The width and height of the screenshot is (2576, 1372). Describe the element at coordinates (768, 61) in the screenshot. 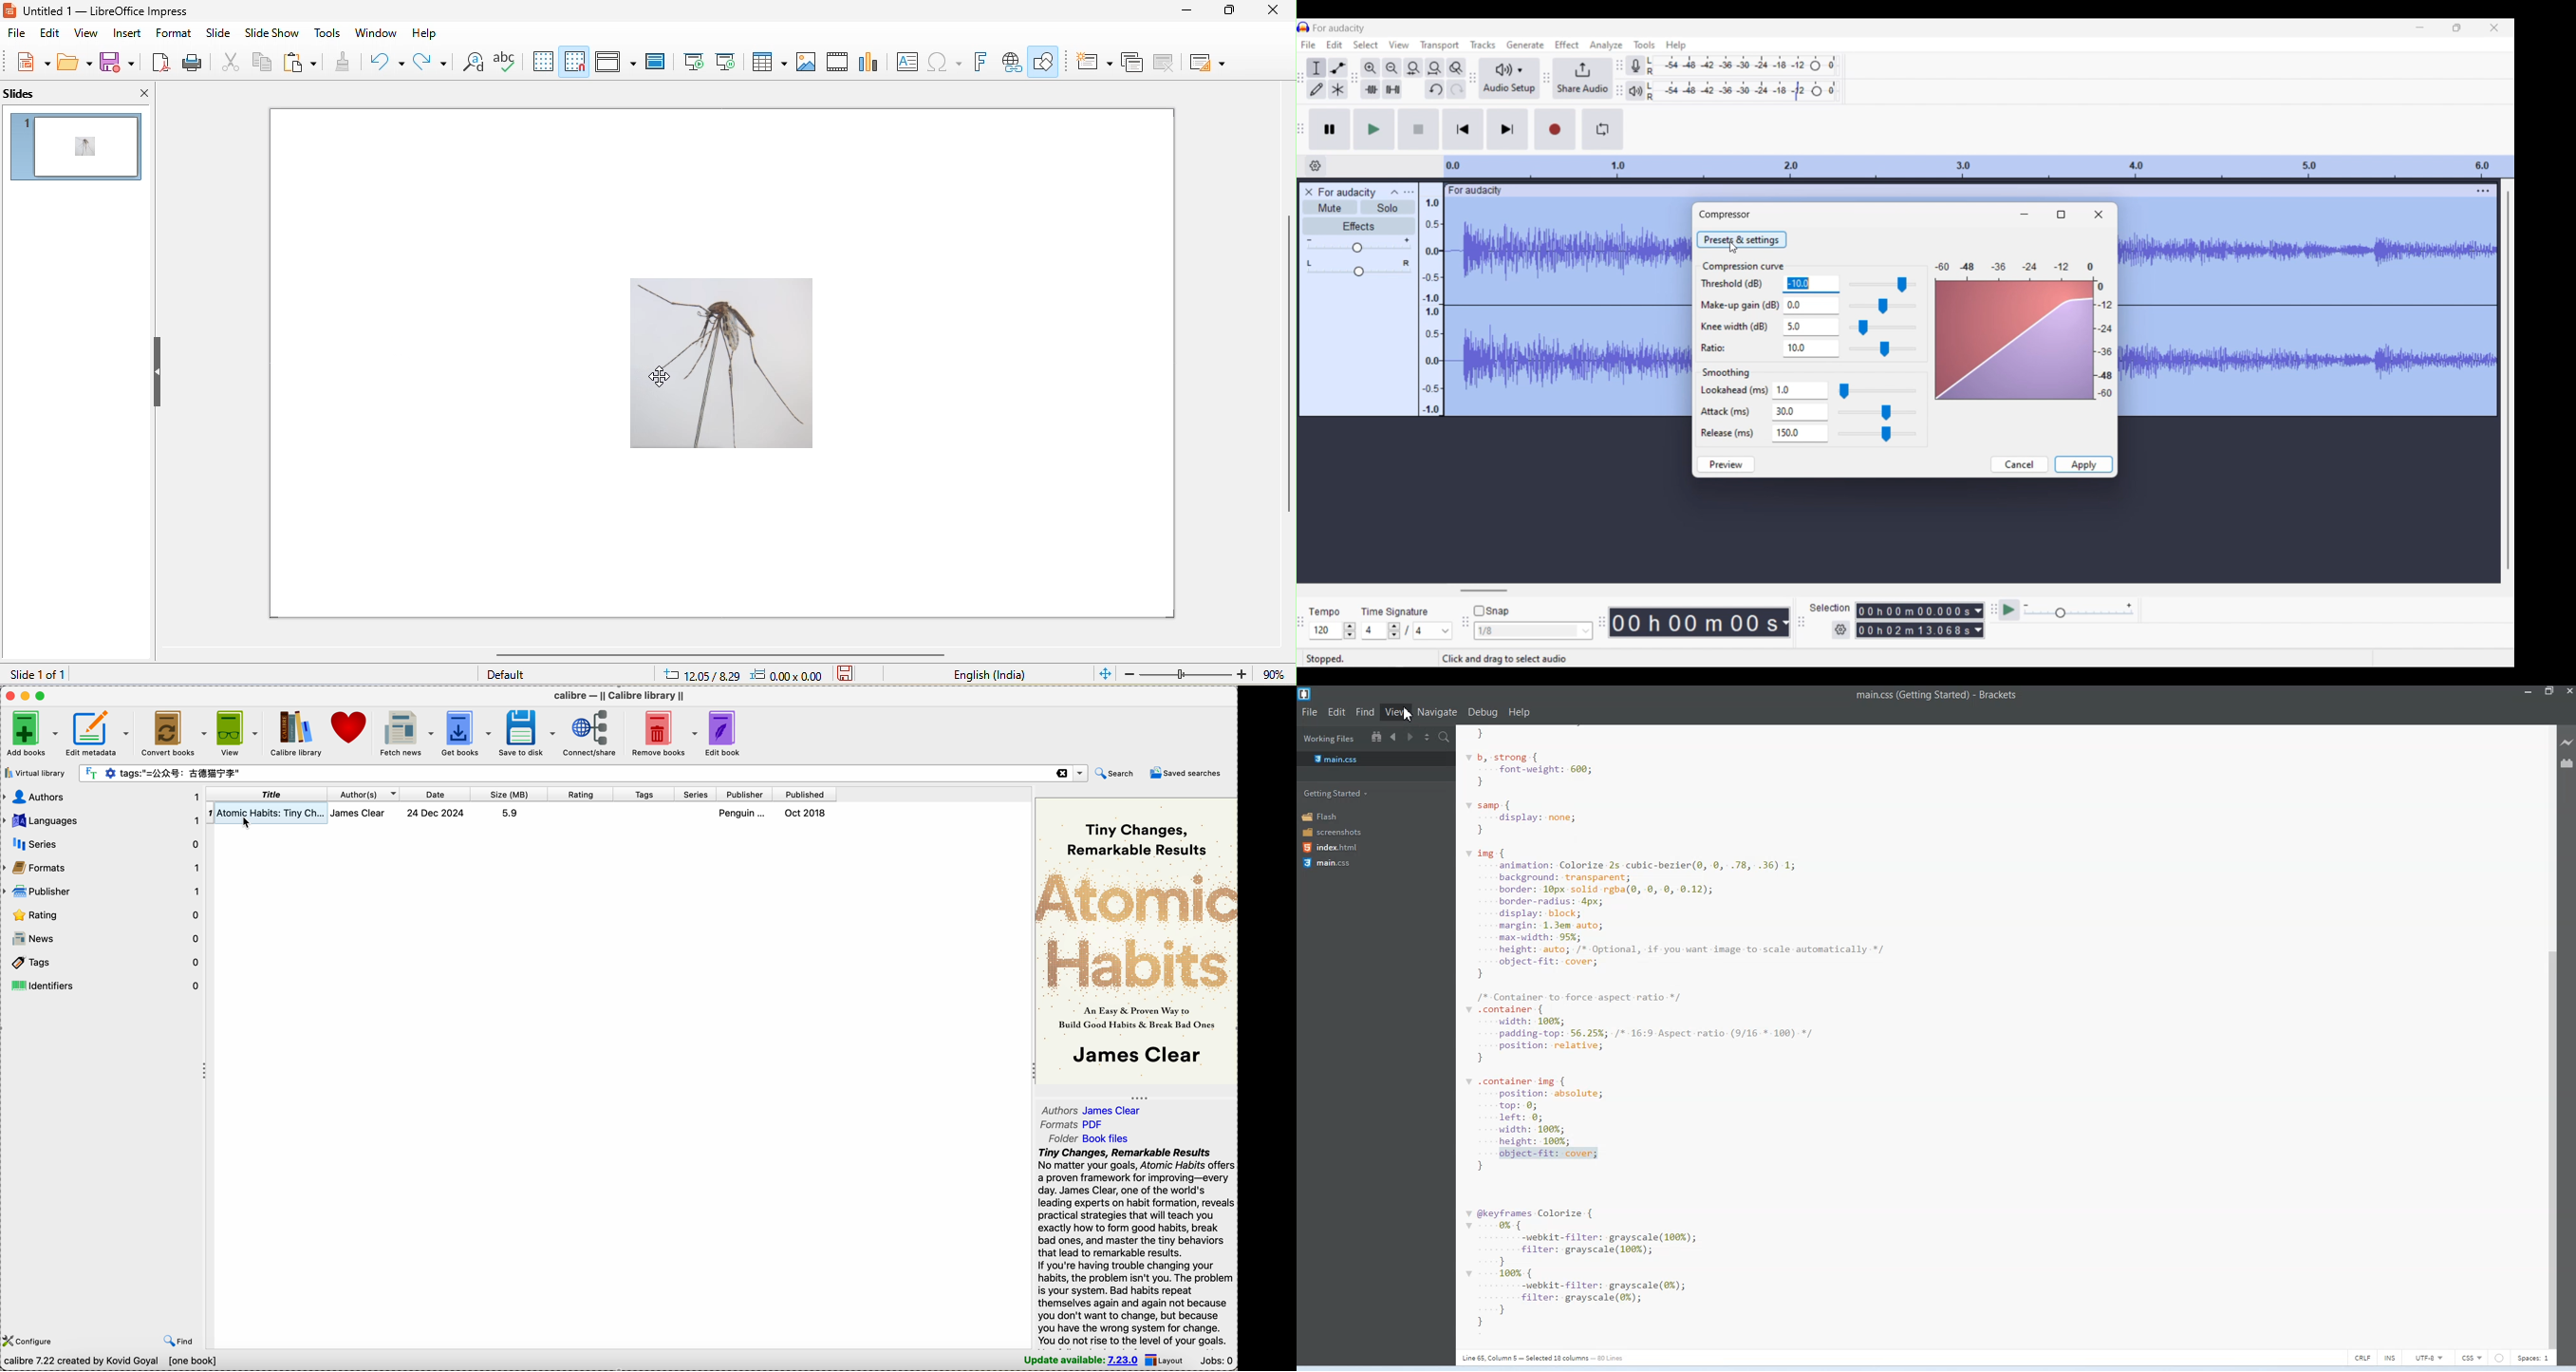

I see `table` at that location.